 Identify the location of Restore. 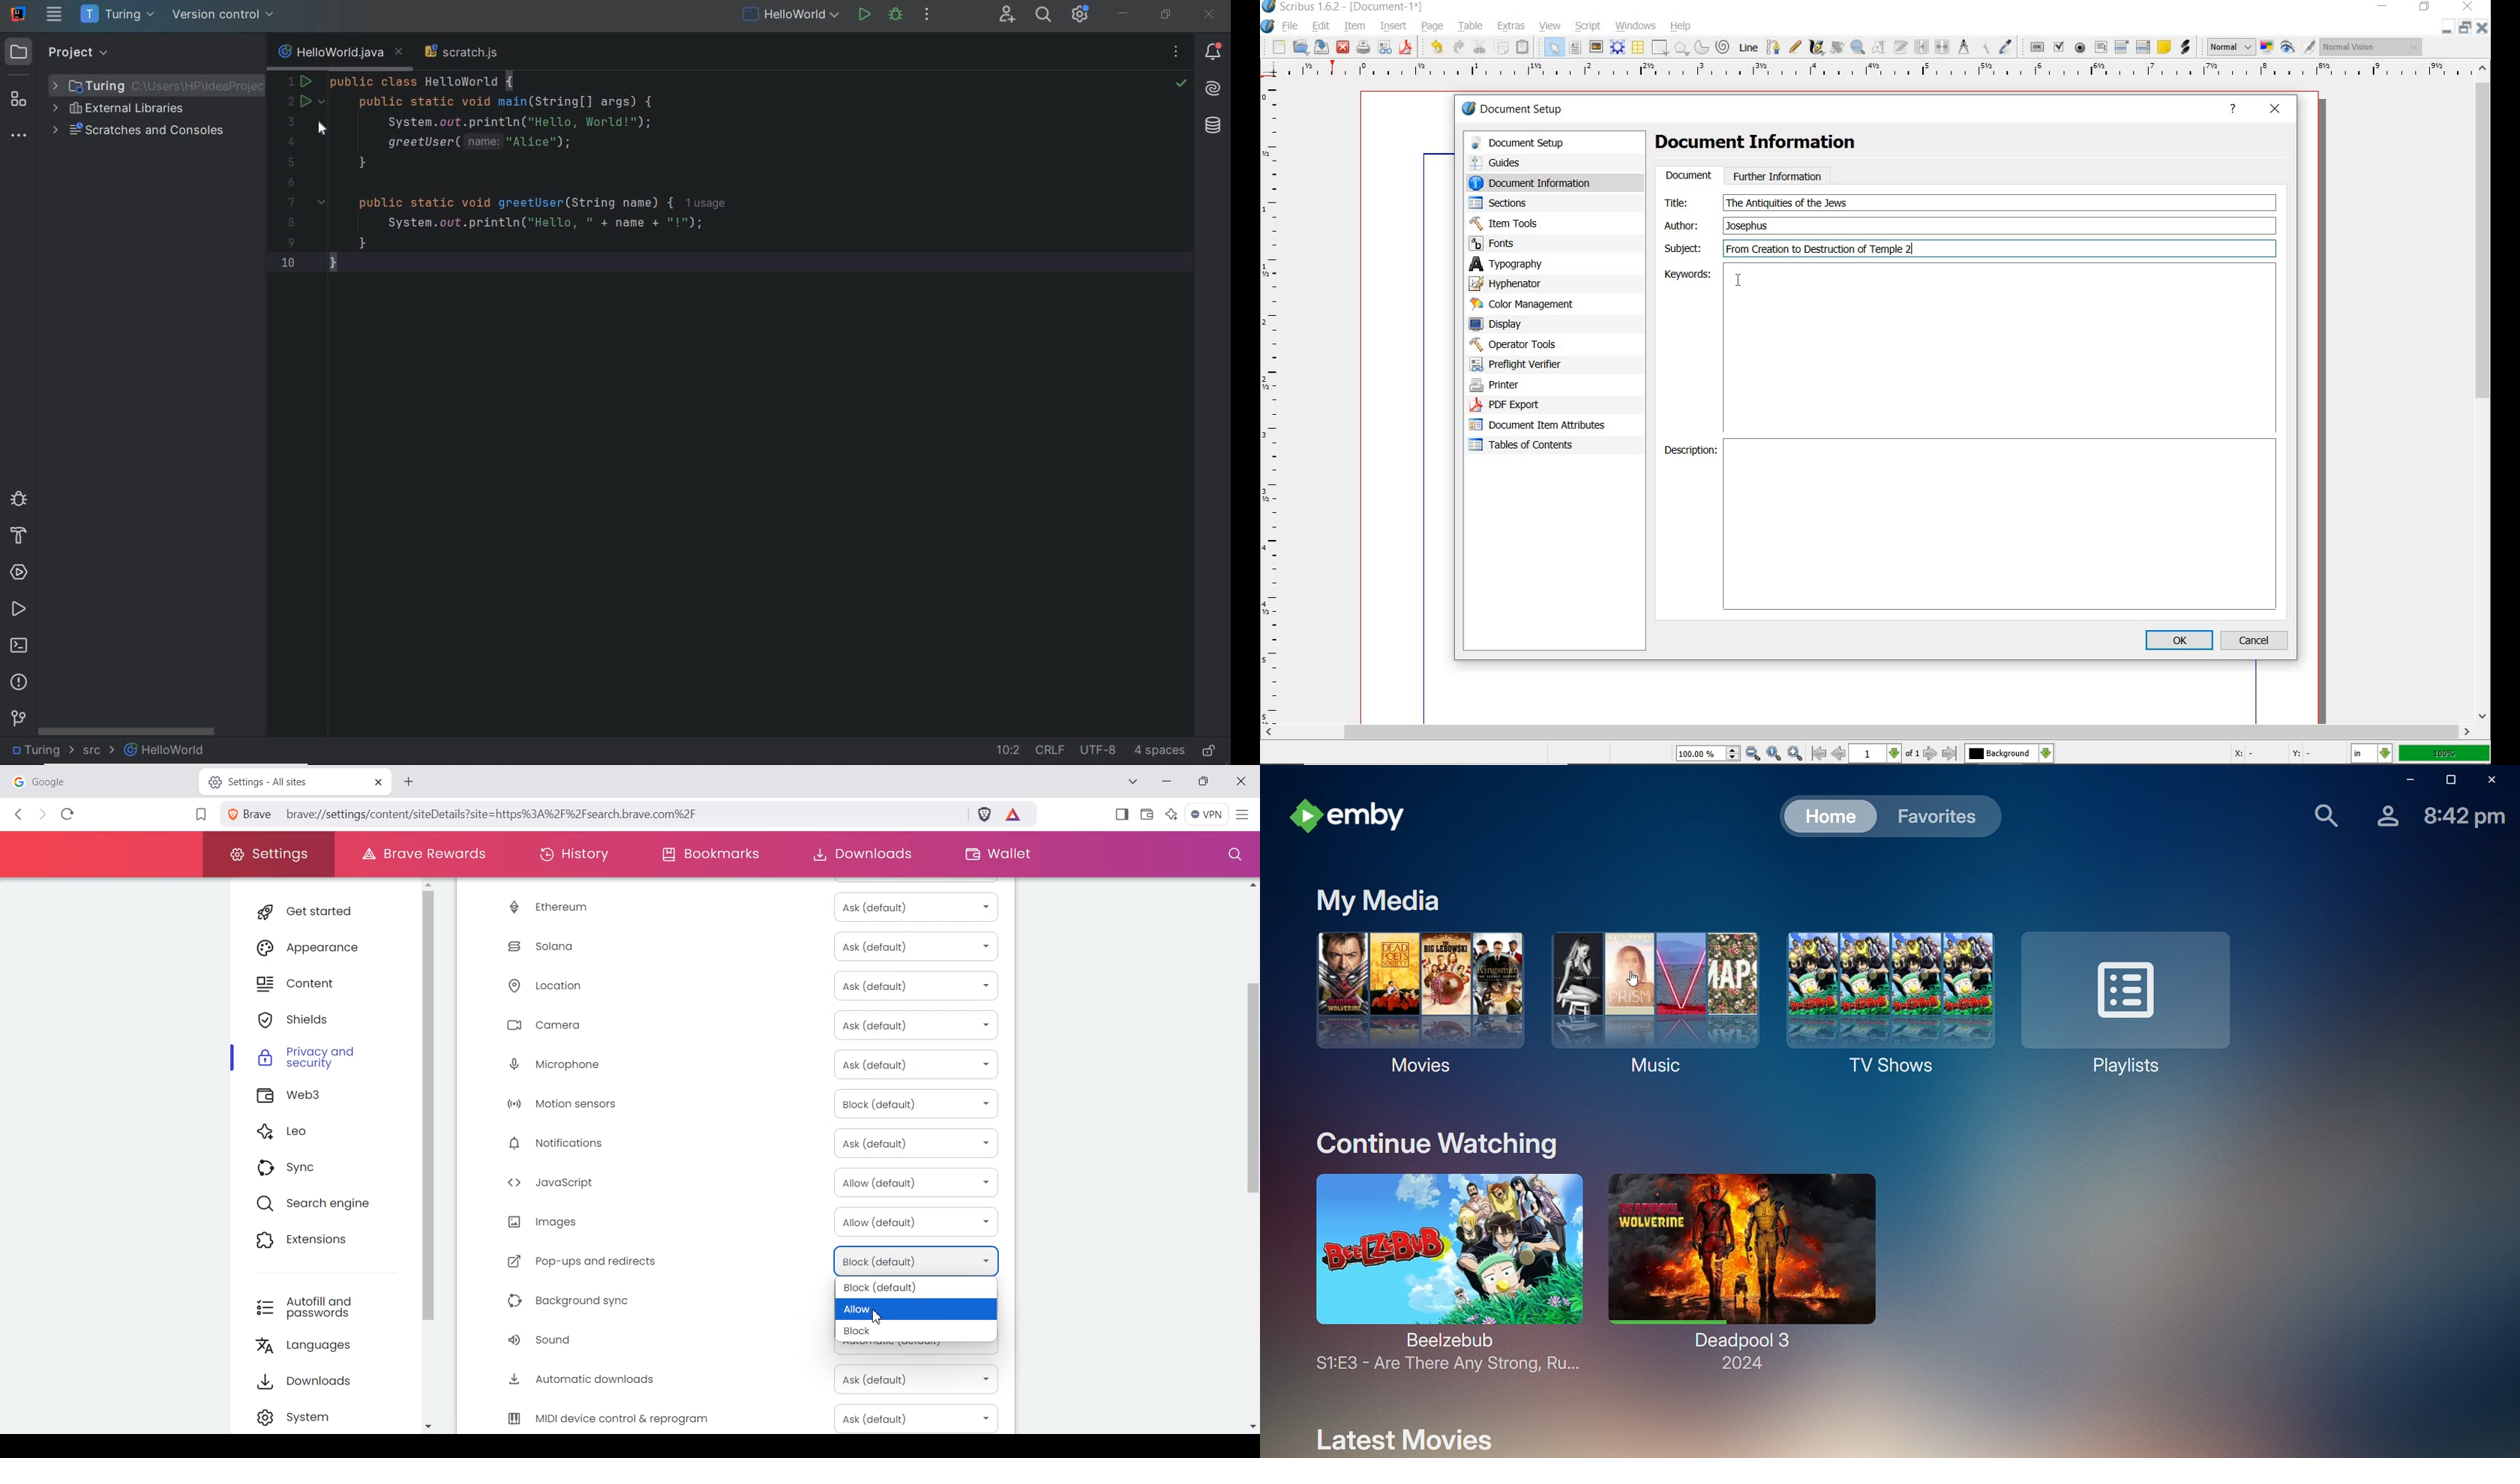
(2446, 779).